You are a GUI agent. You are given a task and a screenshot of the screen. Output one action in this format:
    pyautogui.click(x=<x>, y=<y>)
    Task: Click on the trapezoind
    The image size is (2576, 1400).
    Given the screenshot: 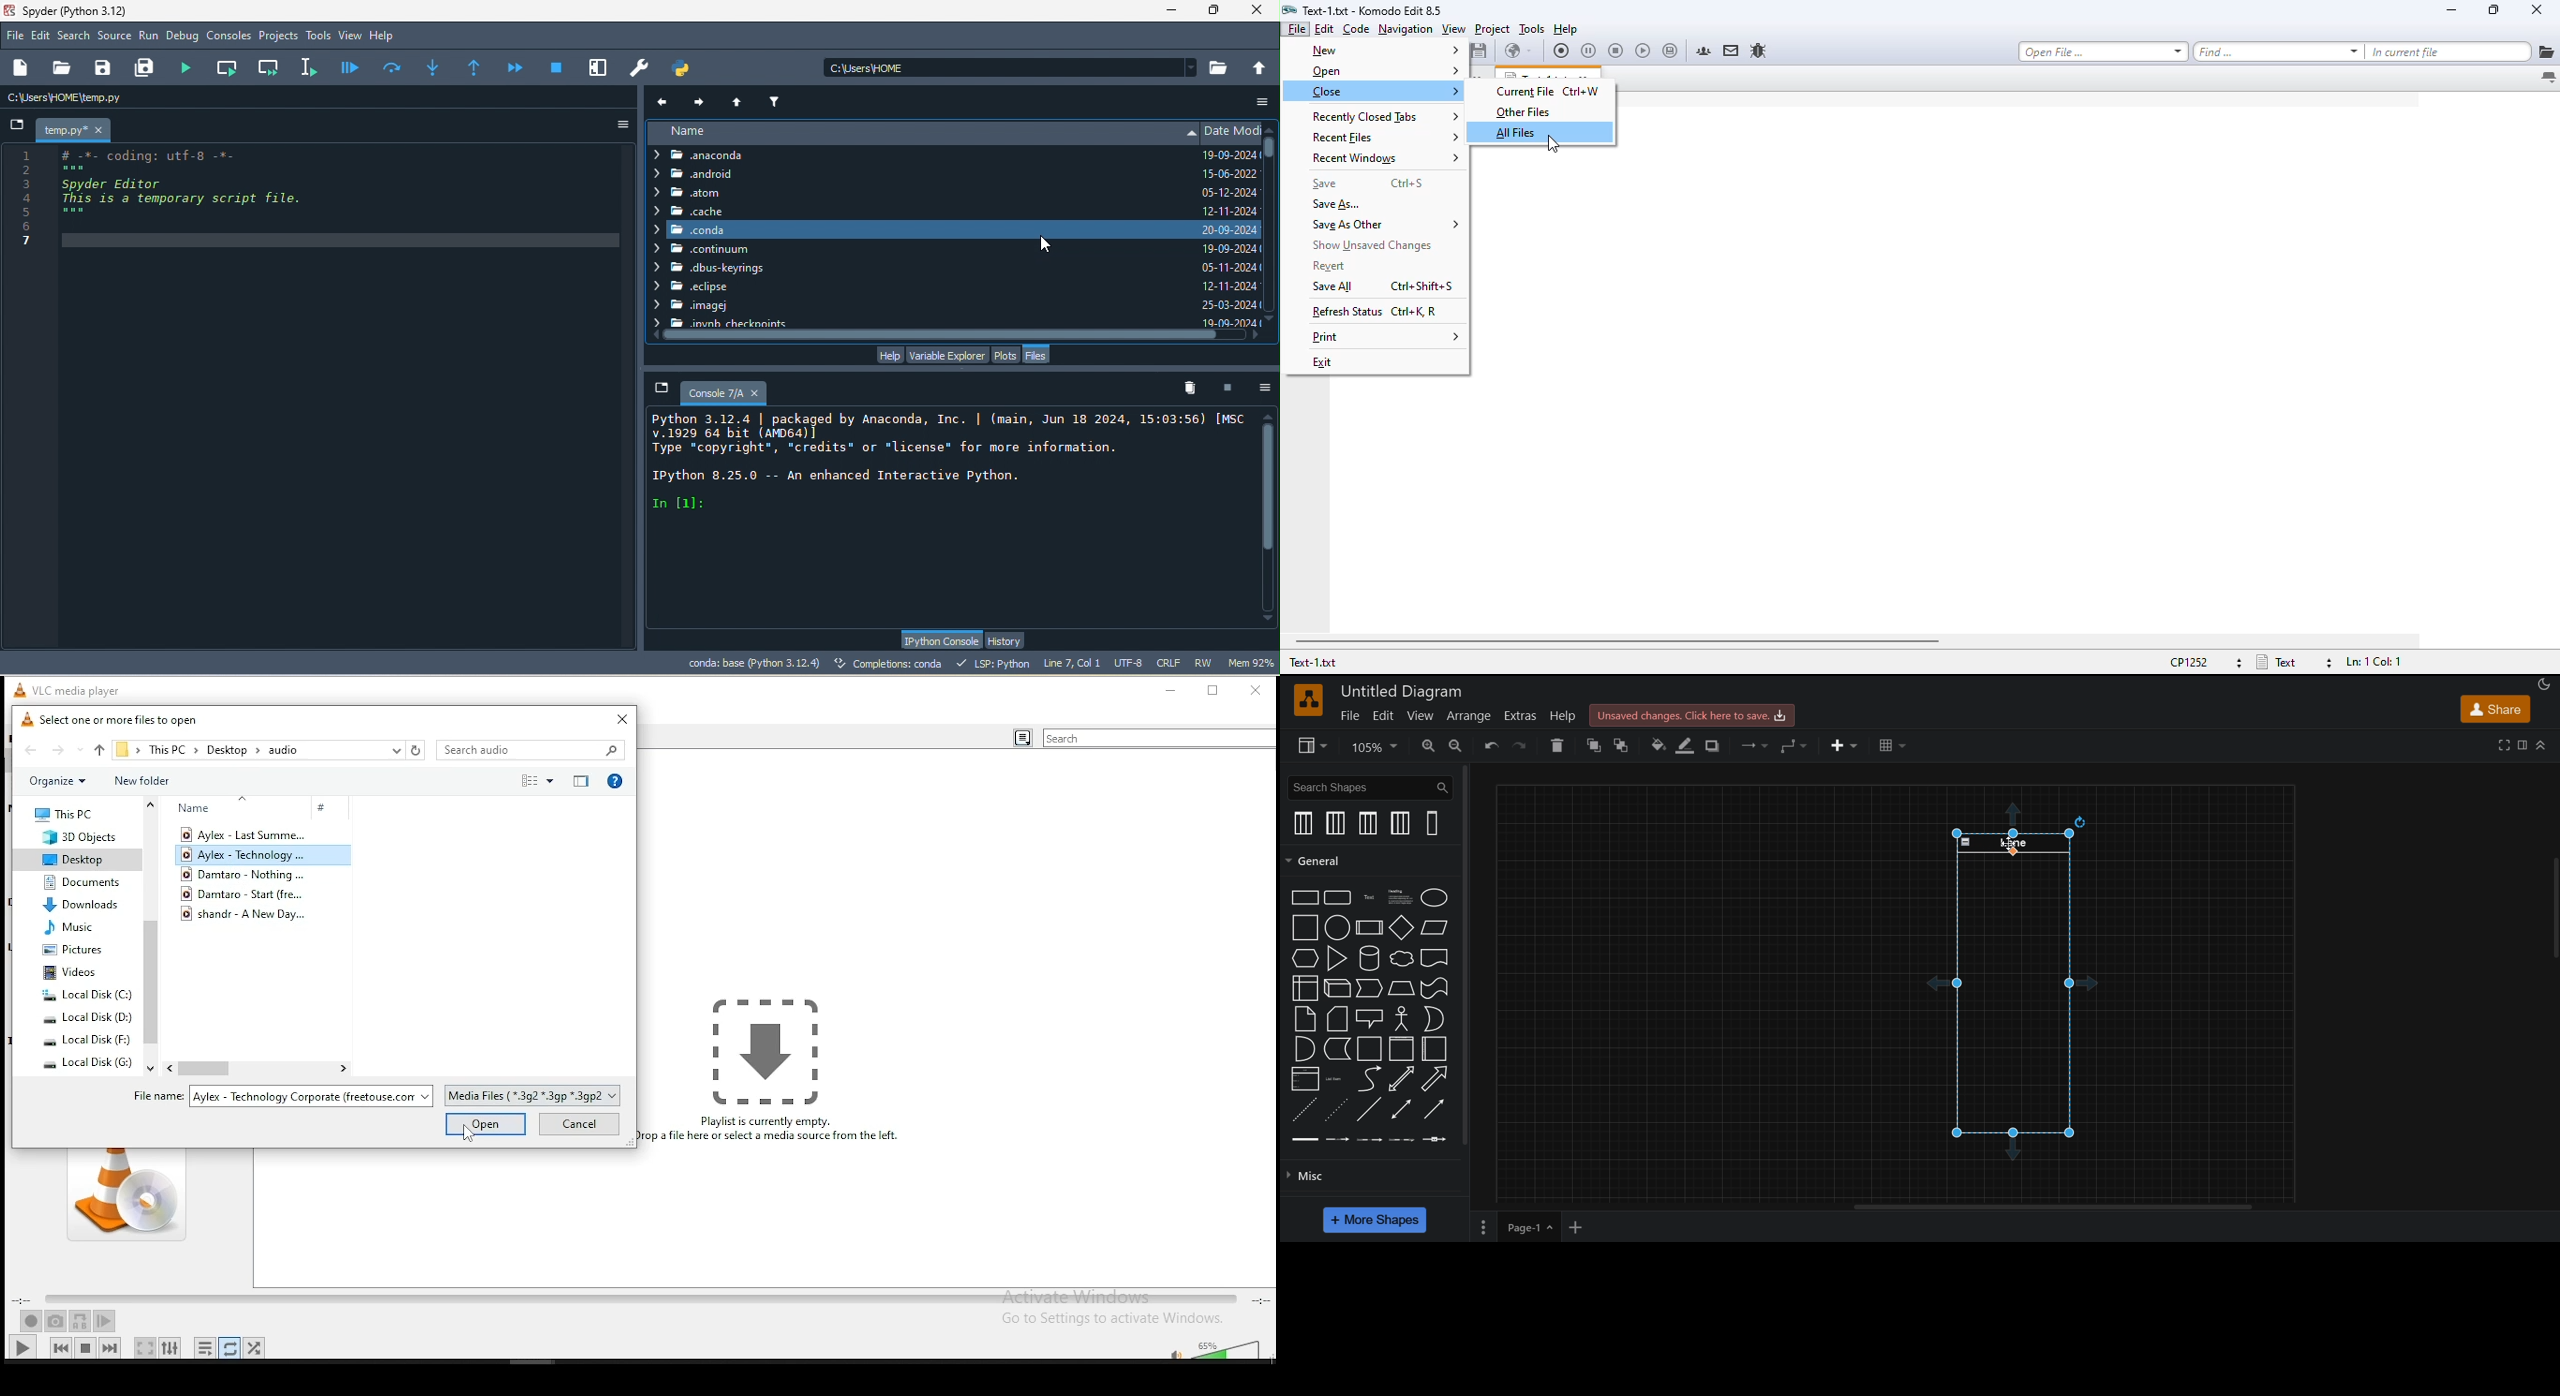 What is the action you would take?
    pyautogui.click(x=1399, y=989)
    